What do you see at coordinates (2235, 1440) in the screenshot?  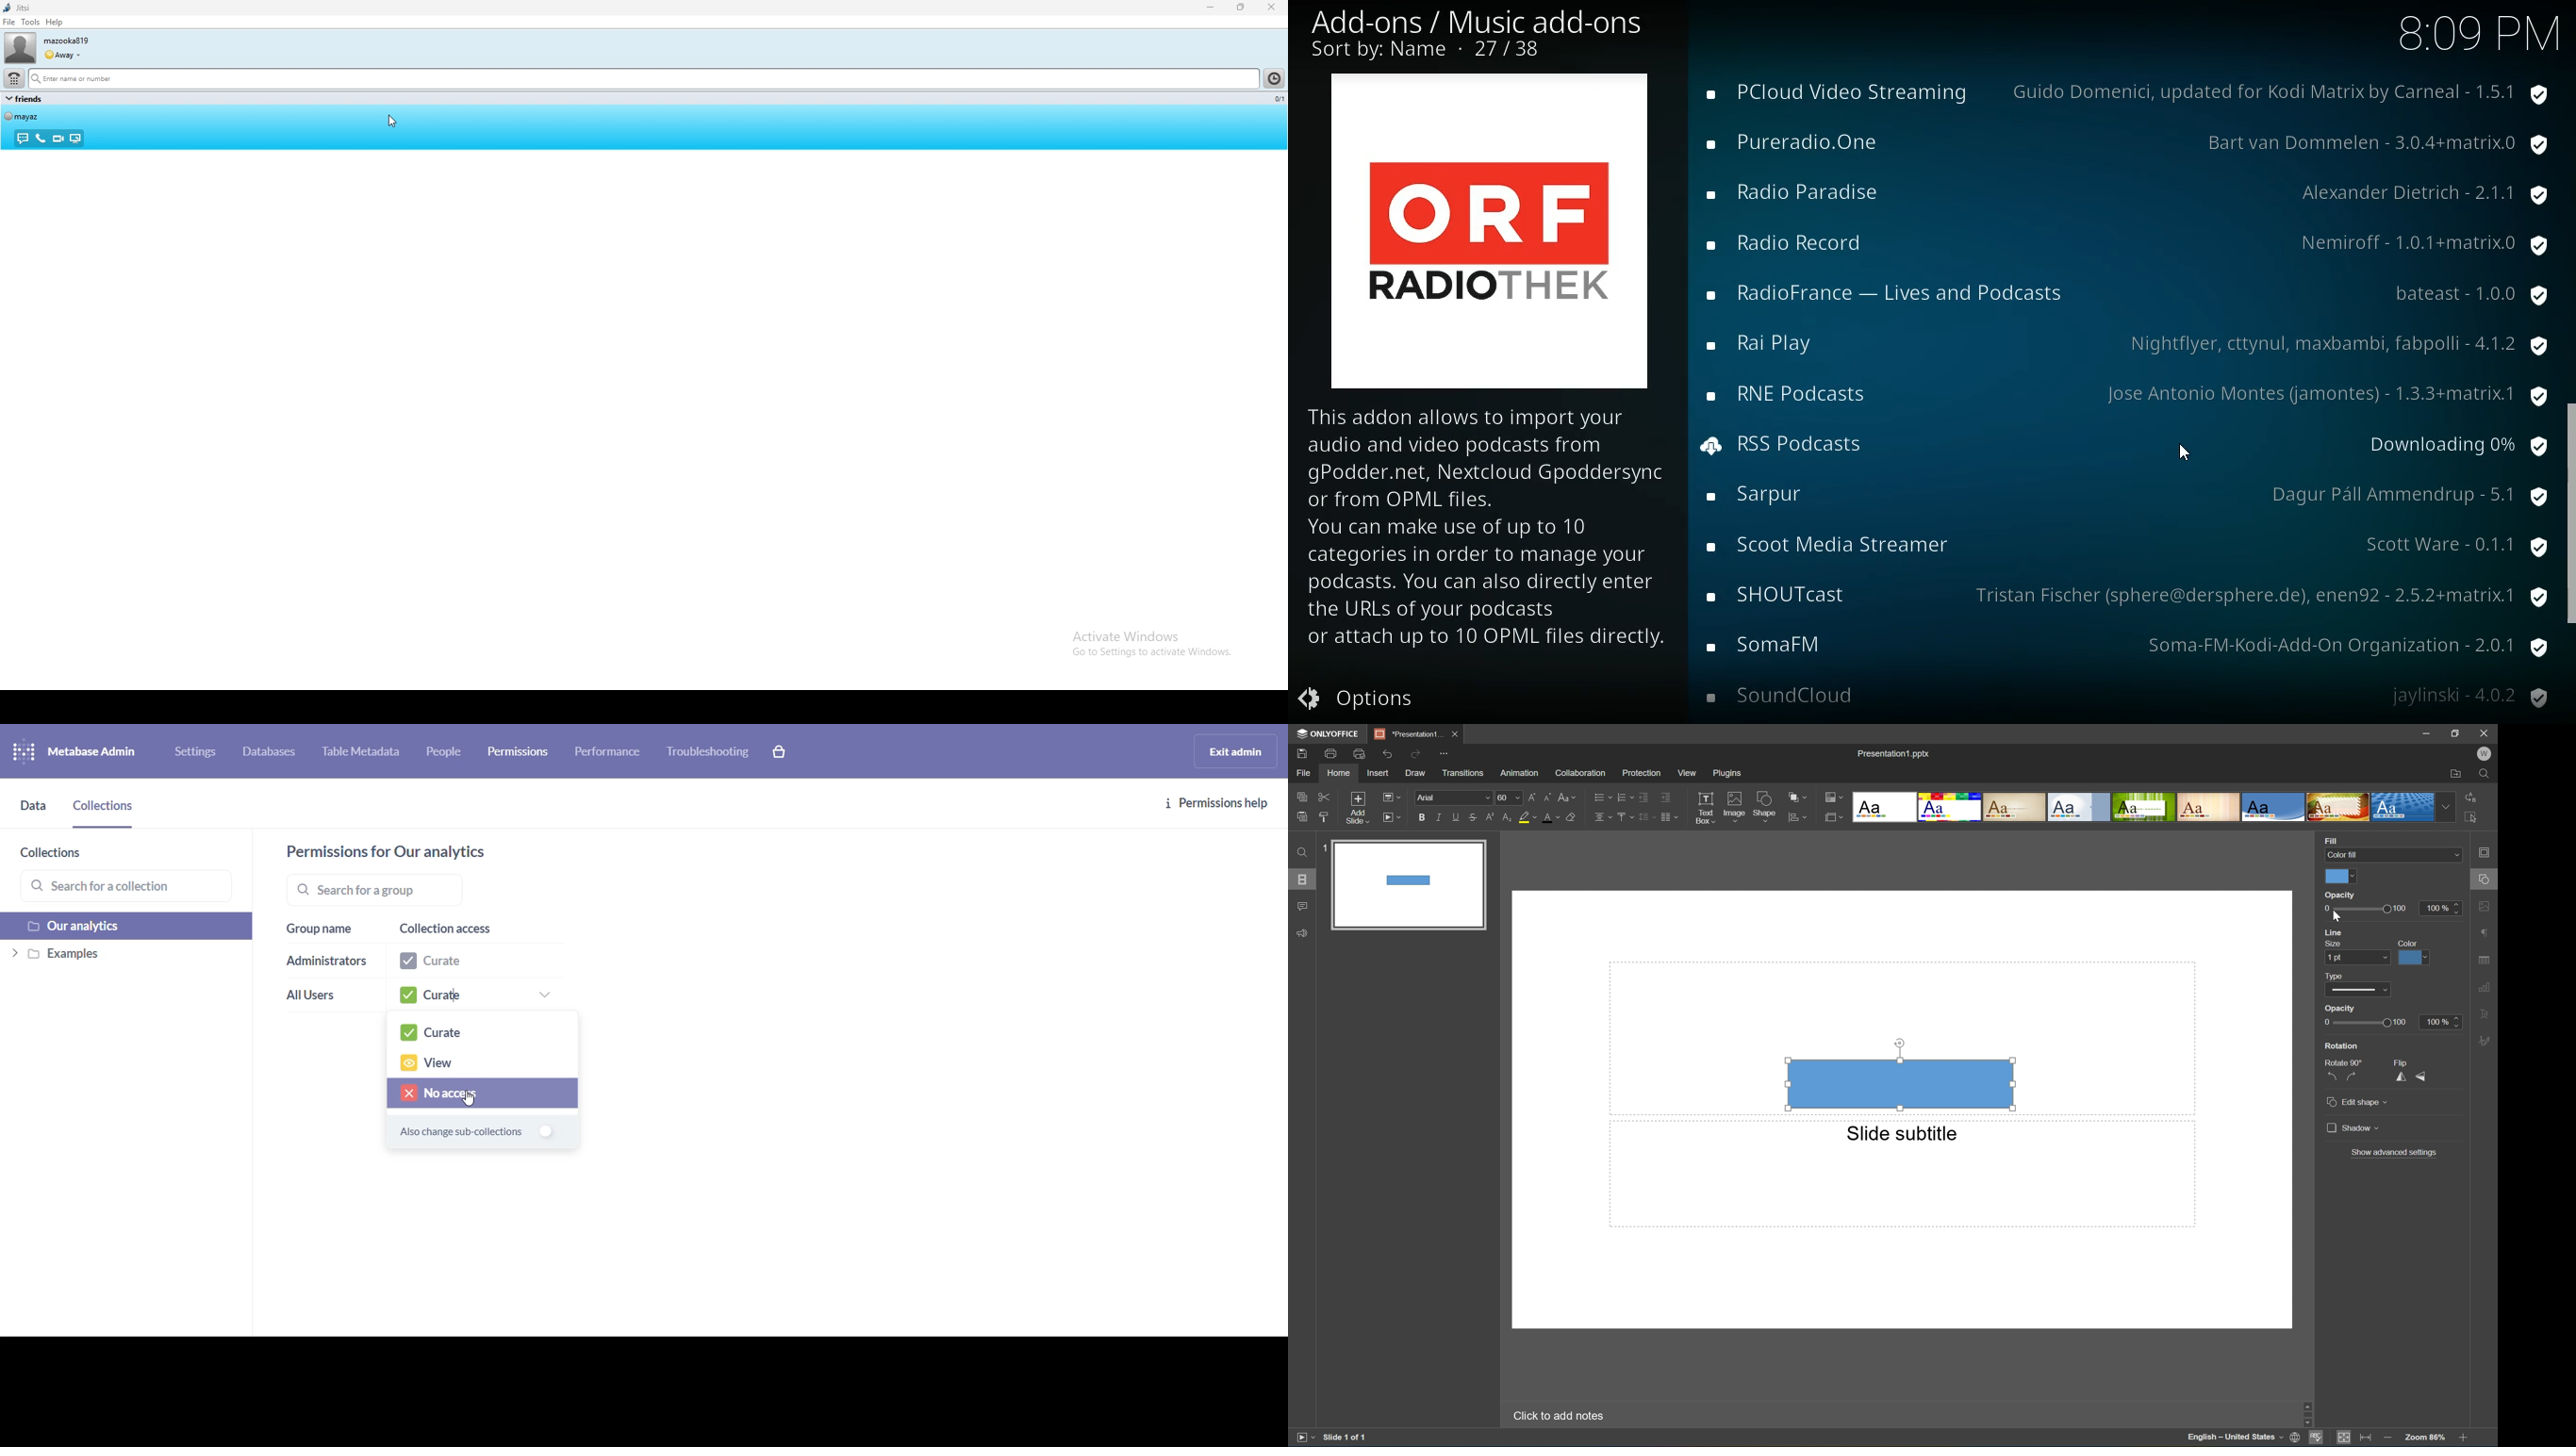 I see `English - United States` at bounding box center [2235, 1440].